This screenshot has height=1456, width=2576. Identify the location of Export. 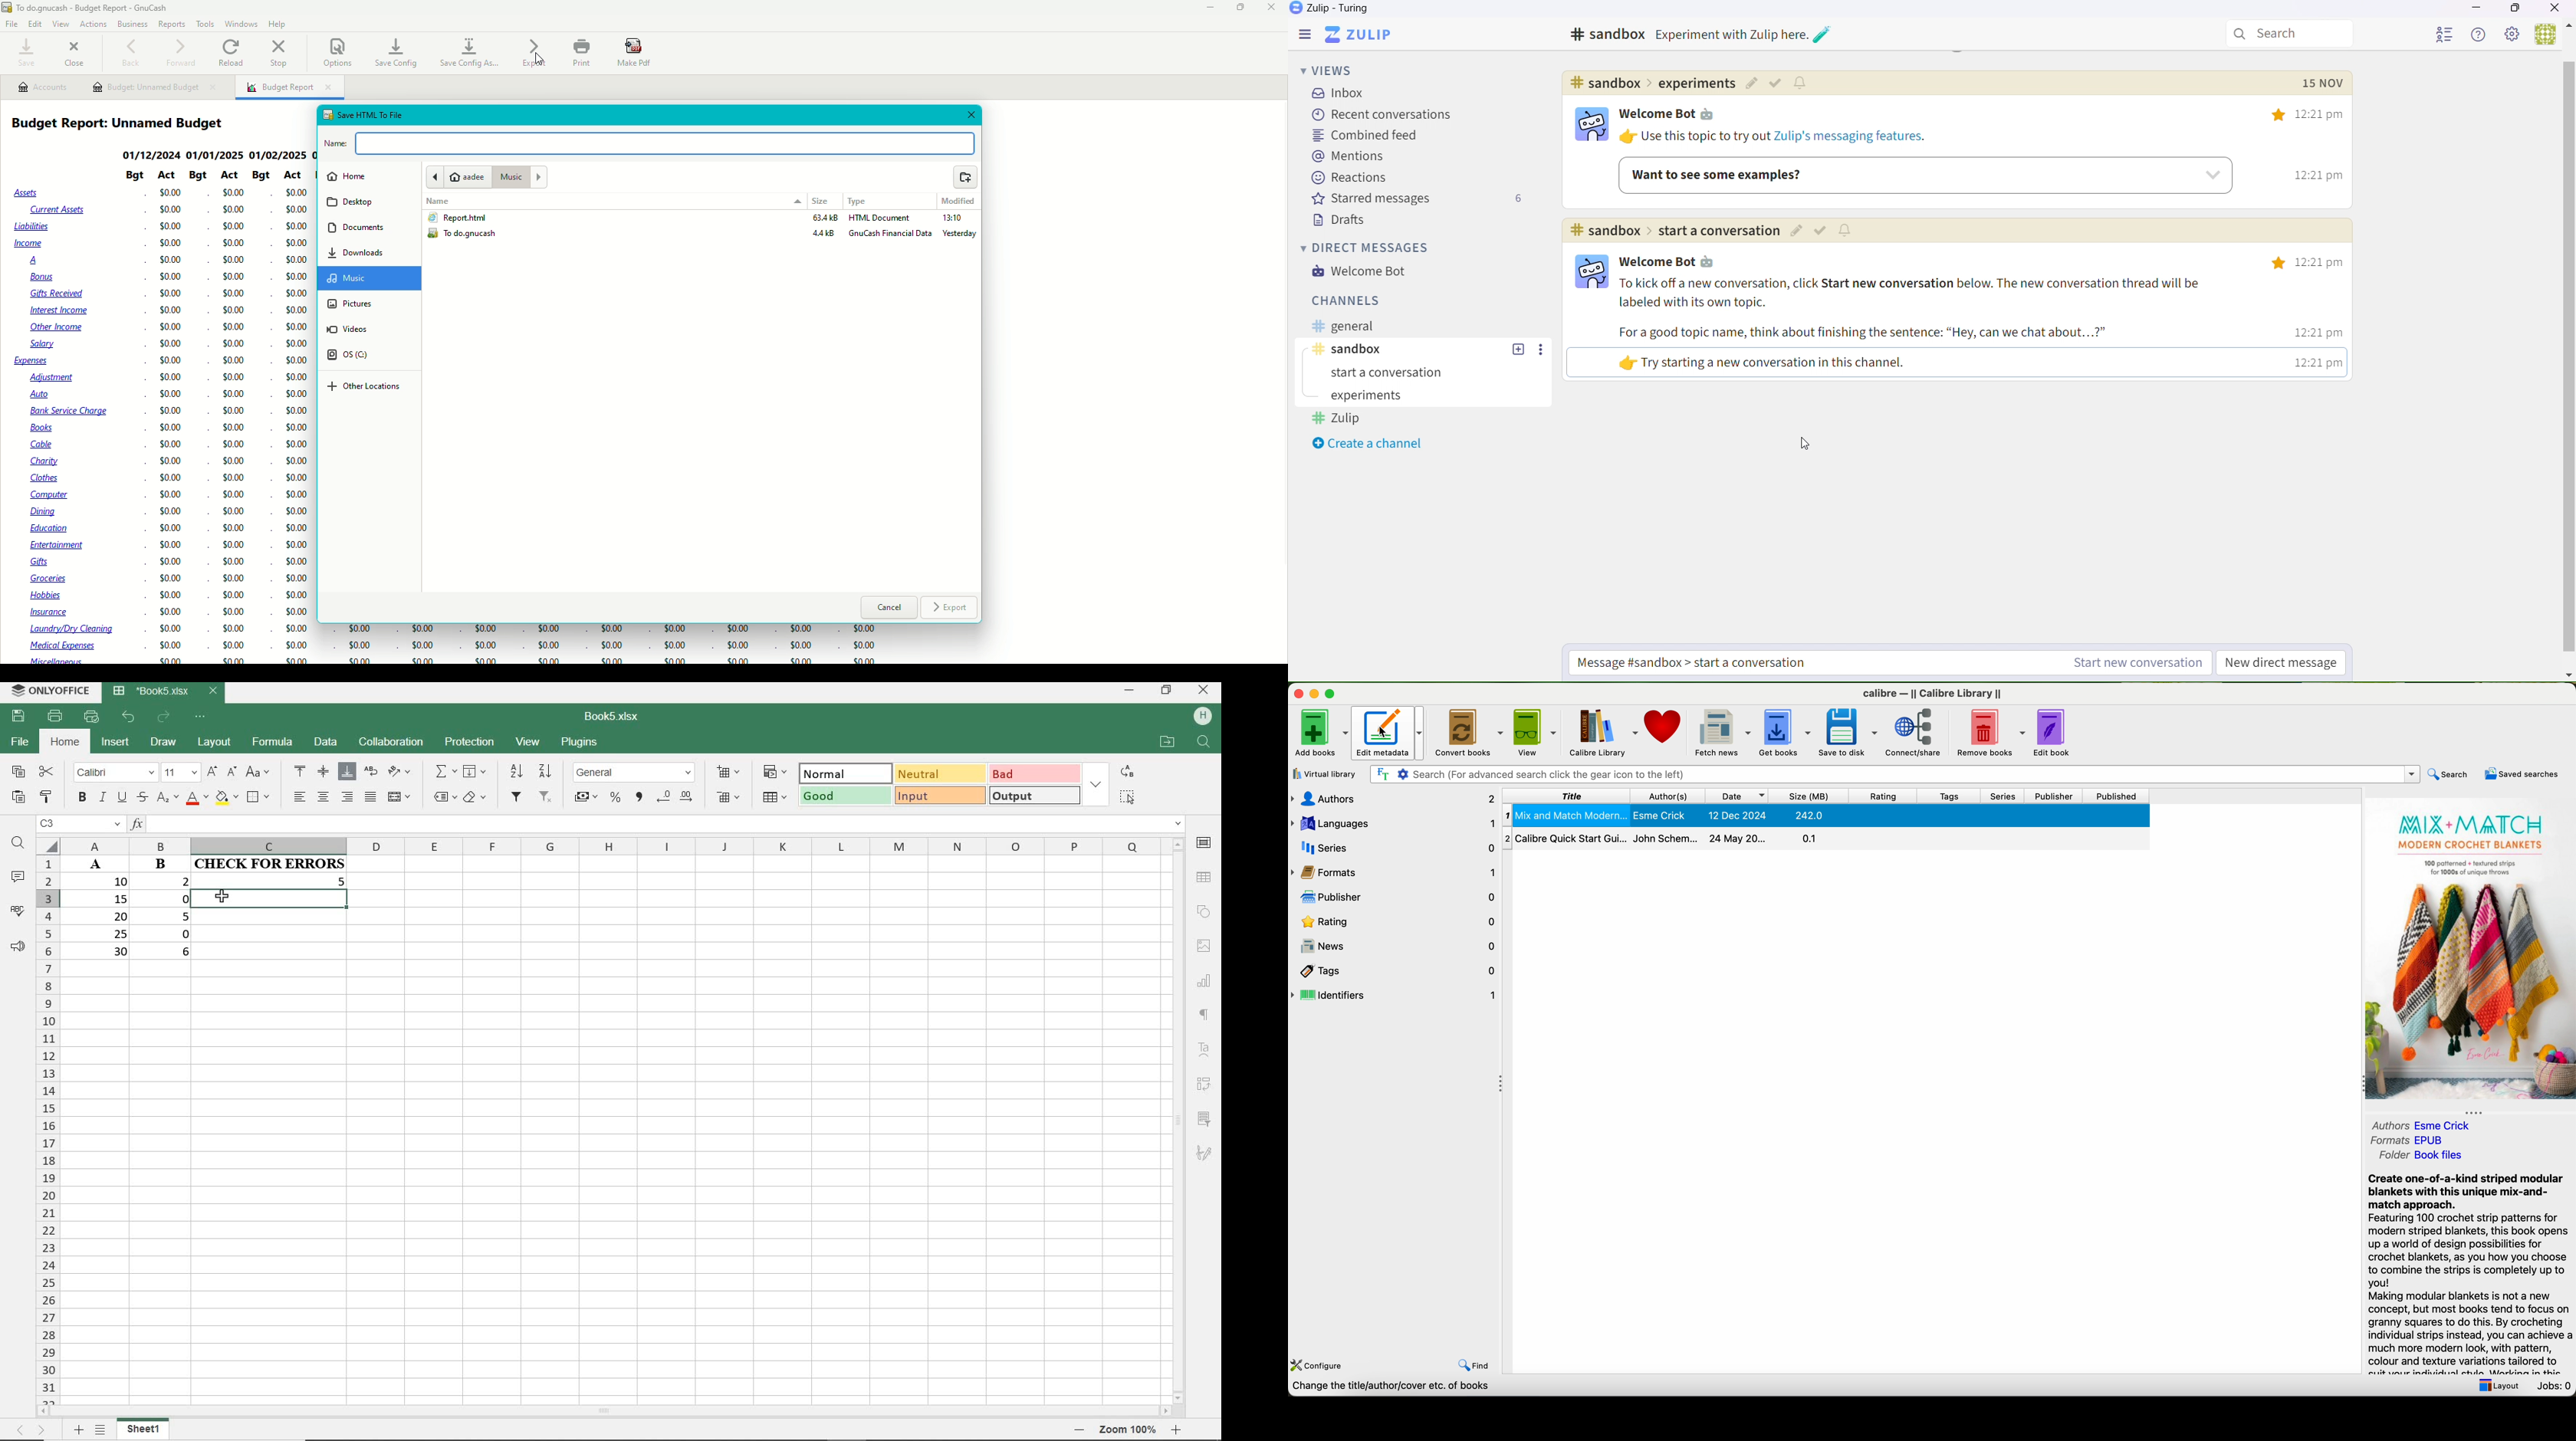
(533, 53).